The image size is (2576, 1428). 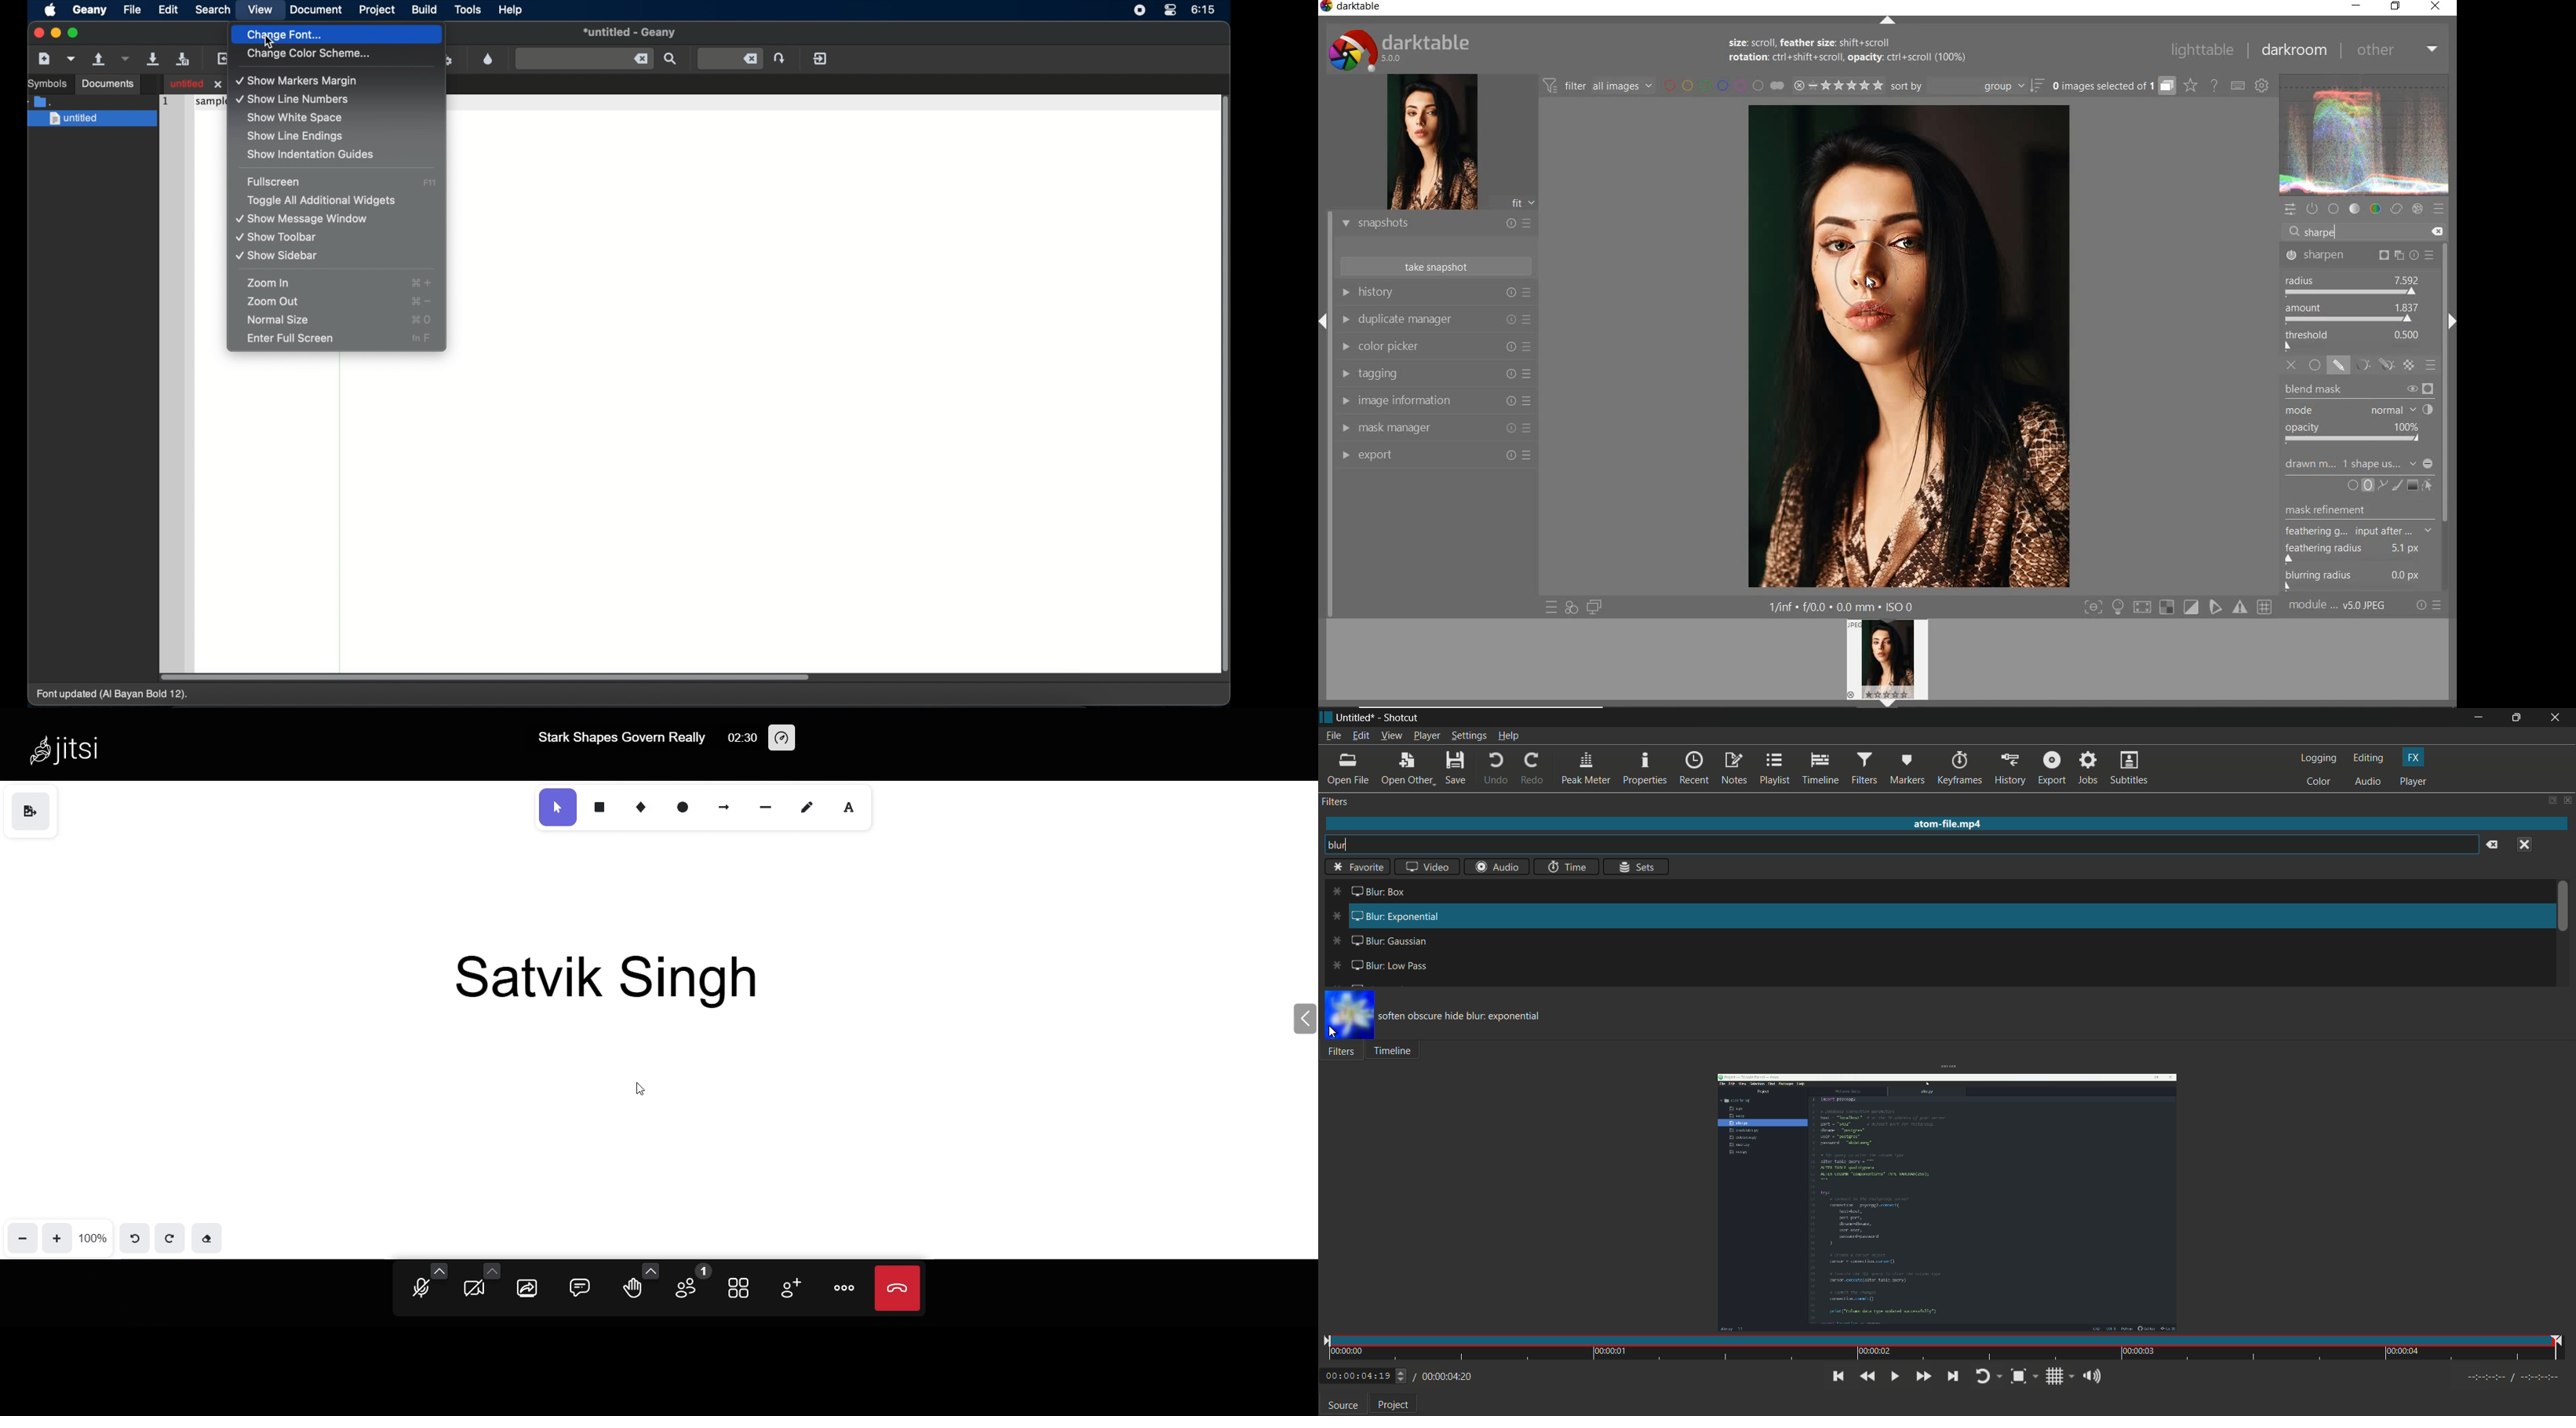 What do you see at coordinates (1893, 1376) in the screenshot?
I see `toggle play` at bounding box center [1893, 1376].